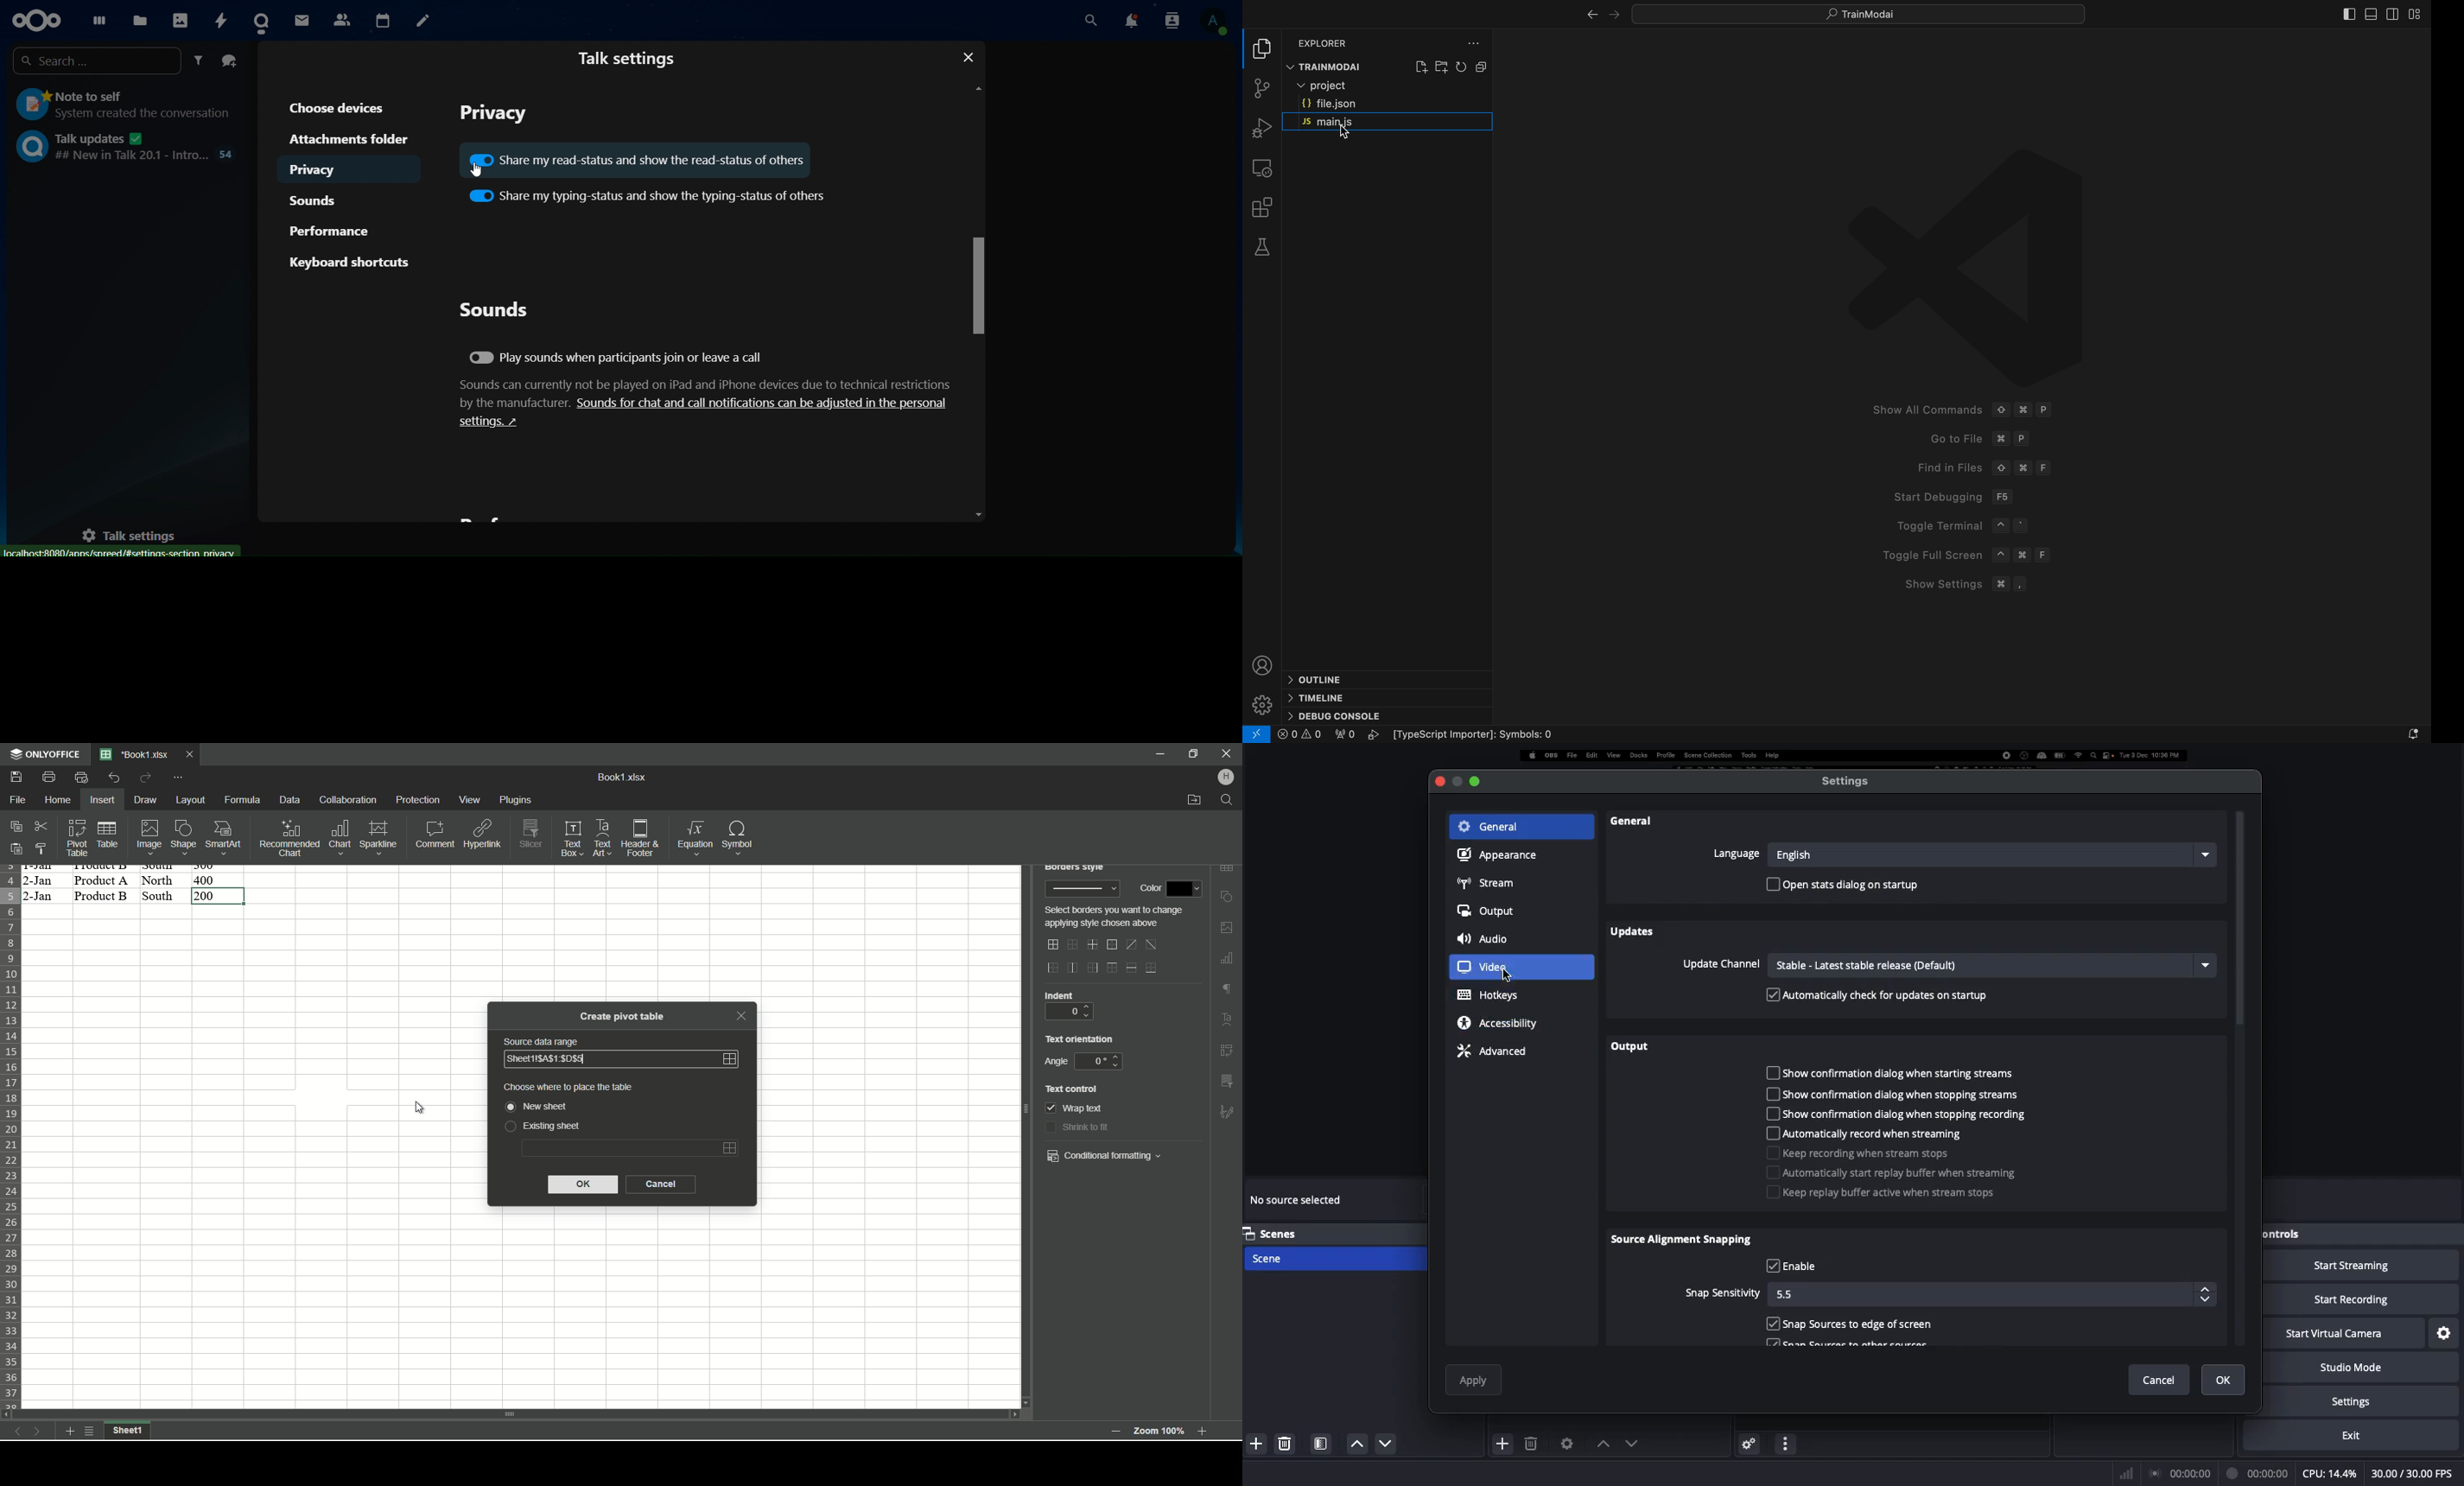 Image resolution: width=2464 pixels, height=1512 pixels. What do you see at coordinates (179, 19) in the screenshot?
I see `photos` at bounding box center [179, 19].